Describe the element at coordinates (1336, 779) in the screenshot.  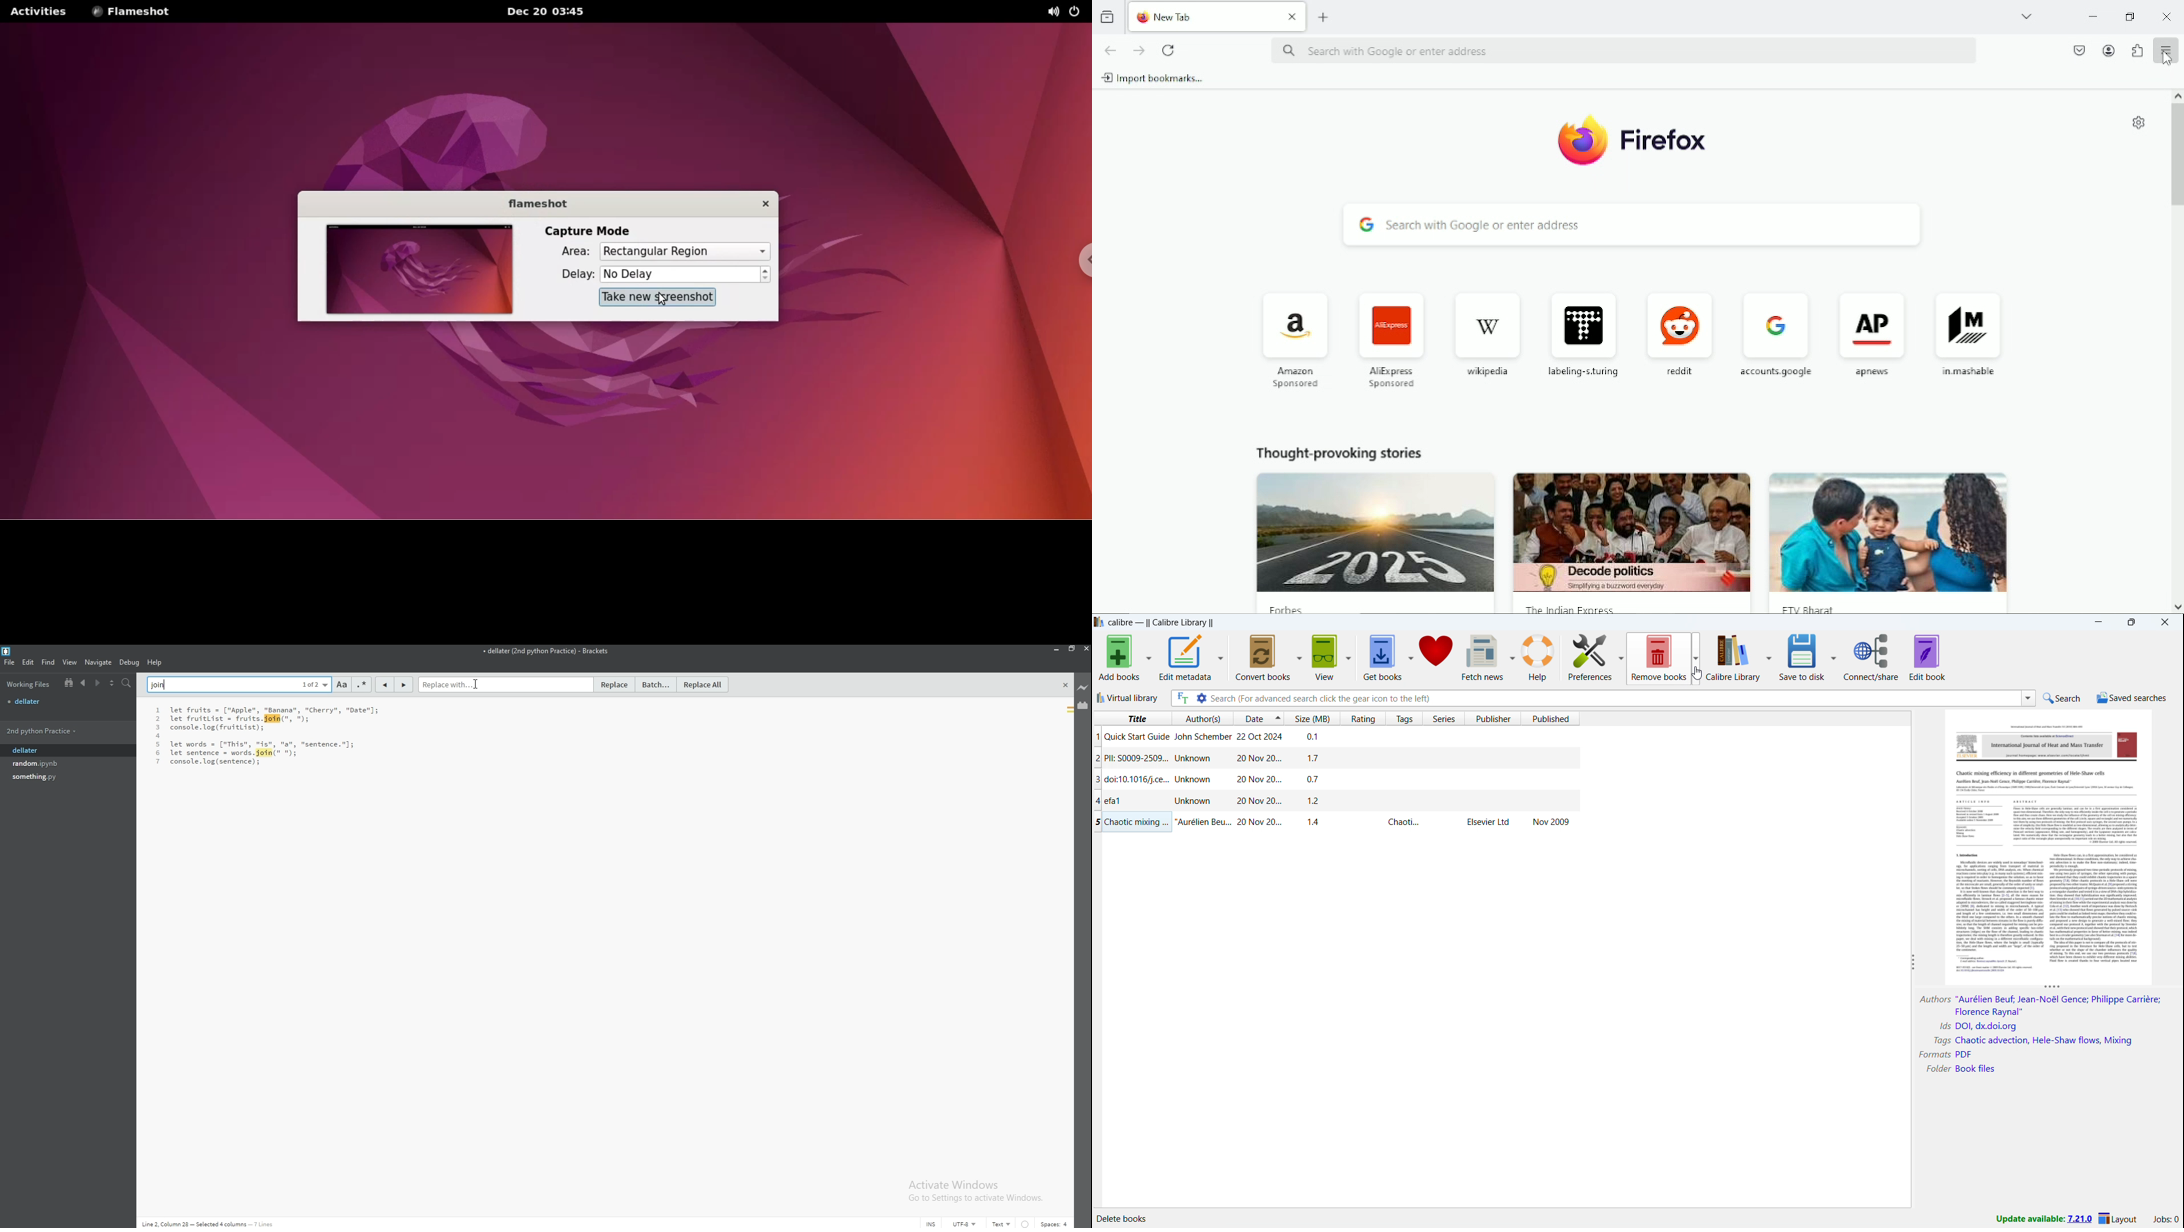
I see `single book entry` at that location.